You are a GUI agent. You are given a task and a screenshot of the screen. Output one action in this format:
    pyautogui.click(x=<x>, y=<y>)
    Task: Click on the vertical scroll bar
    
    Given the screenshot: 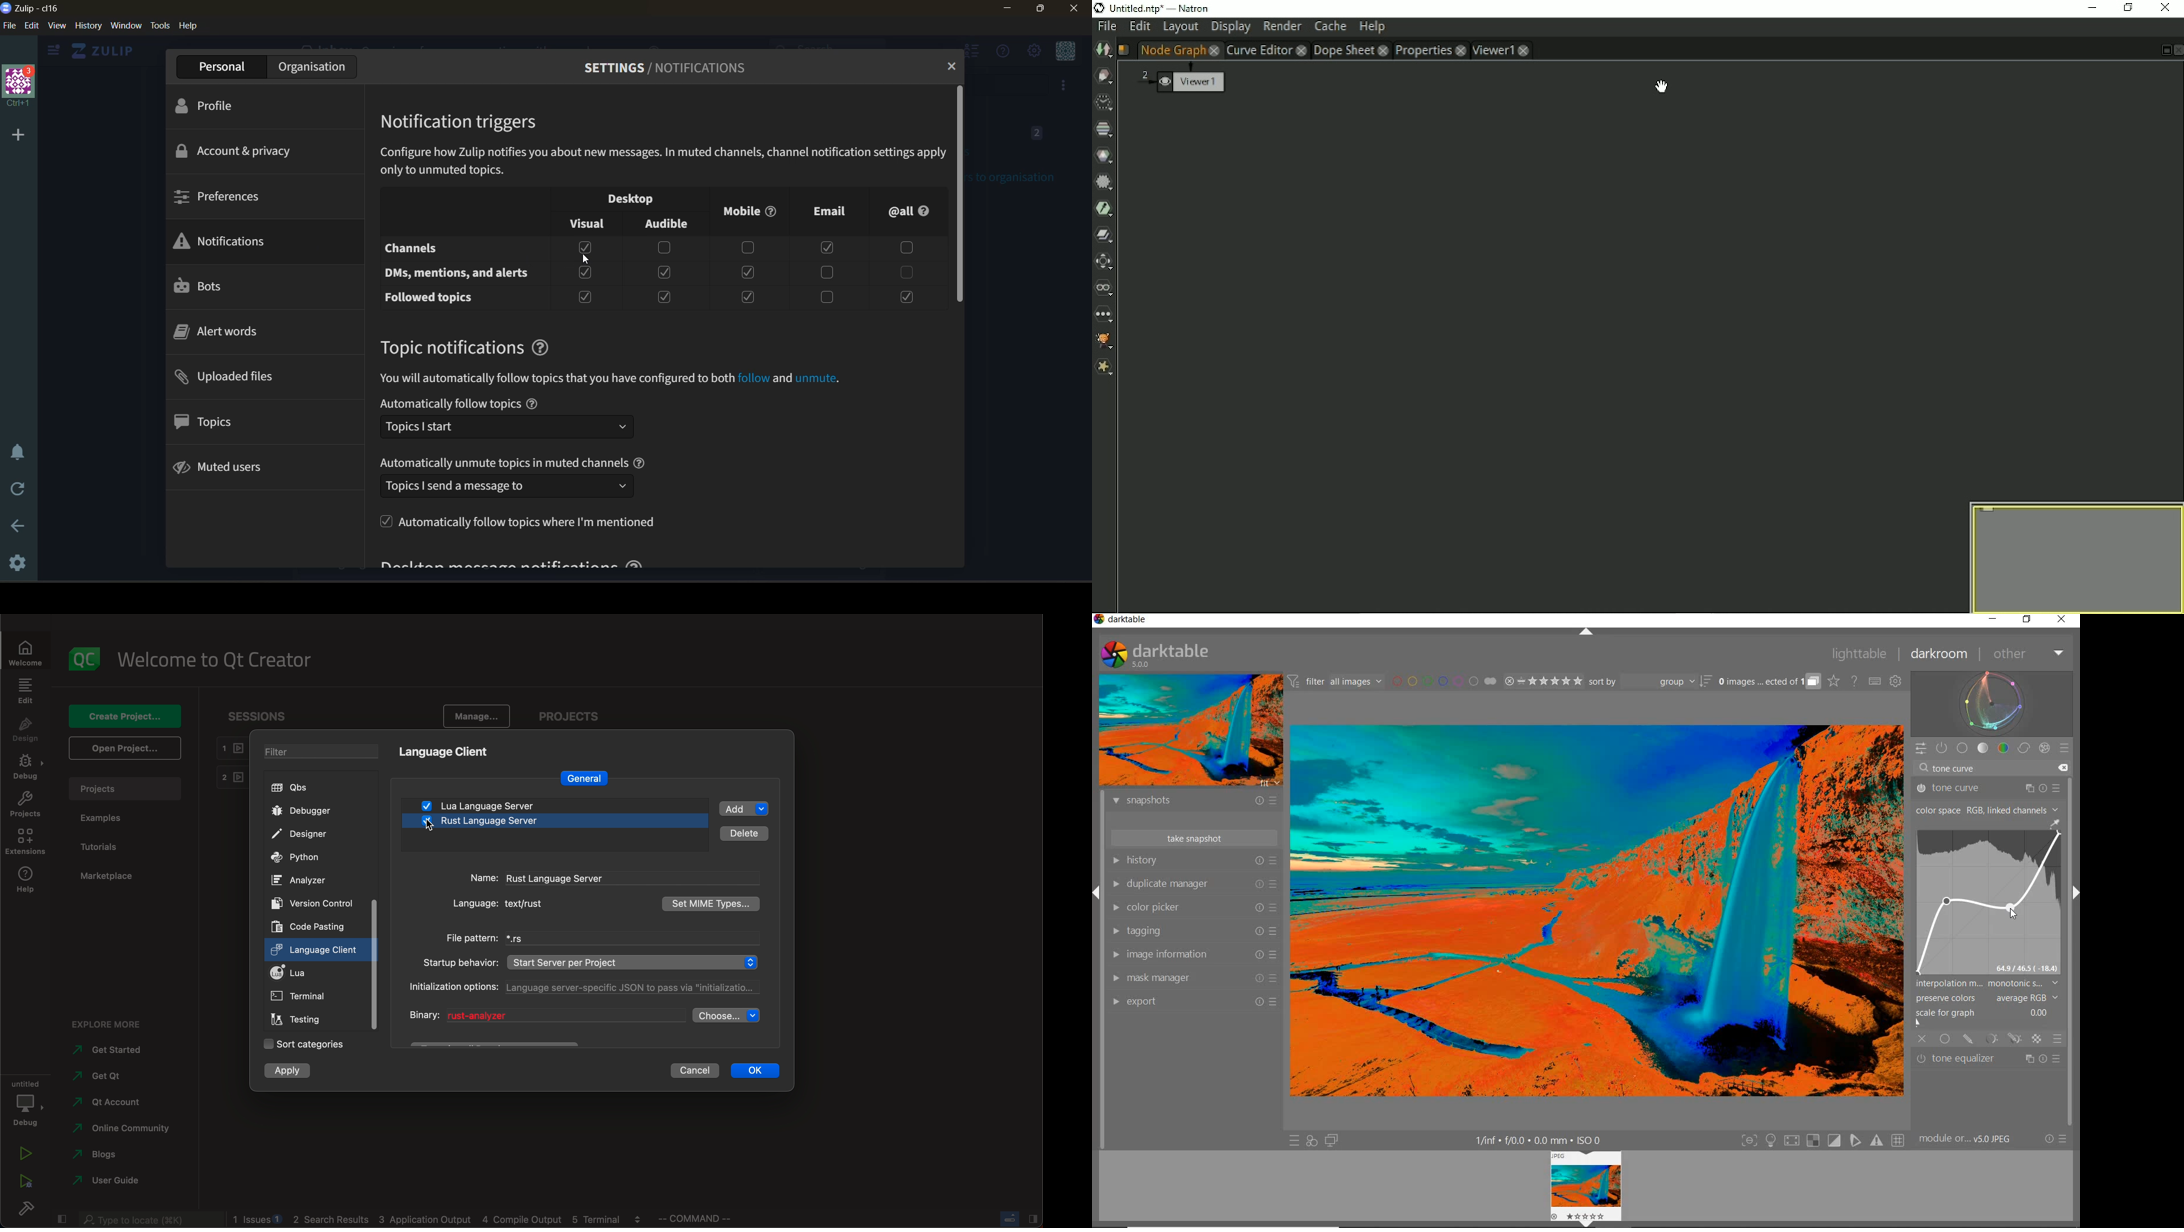 What is the action you would take?
    pyautogui.click(x=961, y=193)
    